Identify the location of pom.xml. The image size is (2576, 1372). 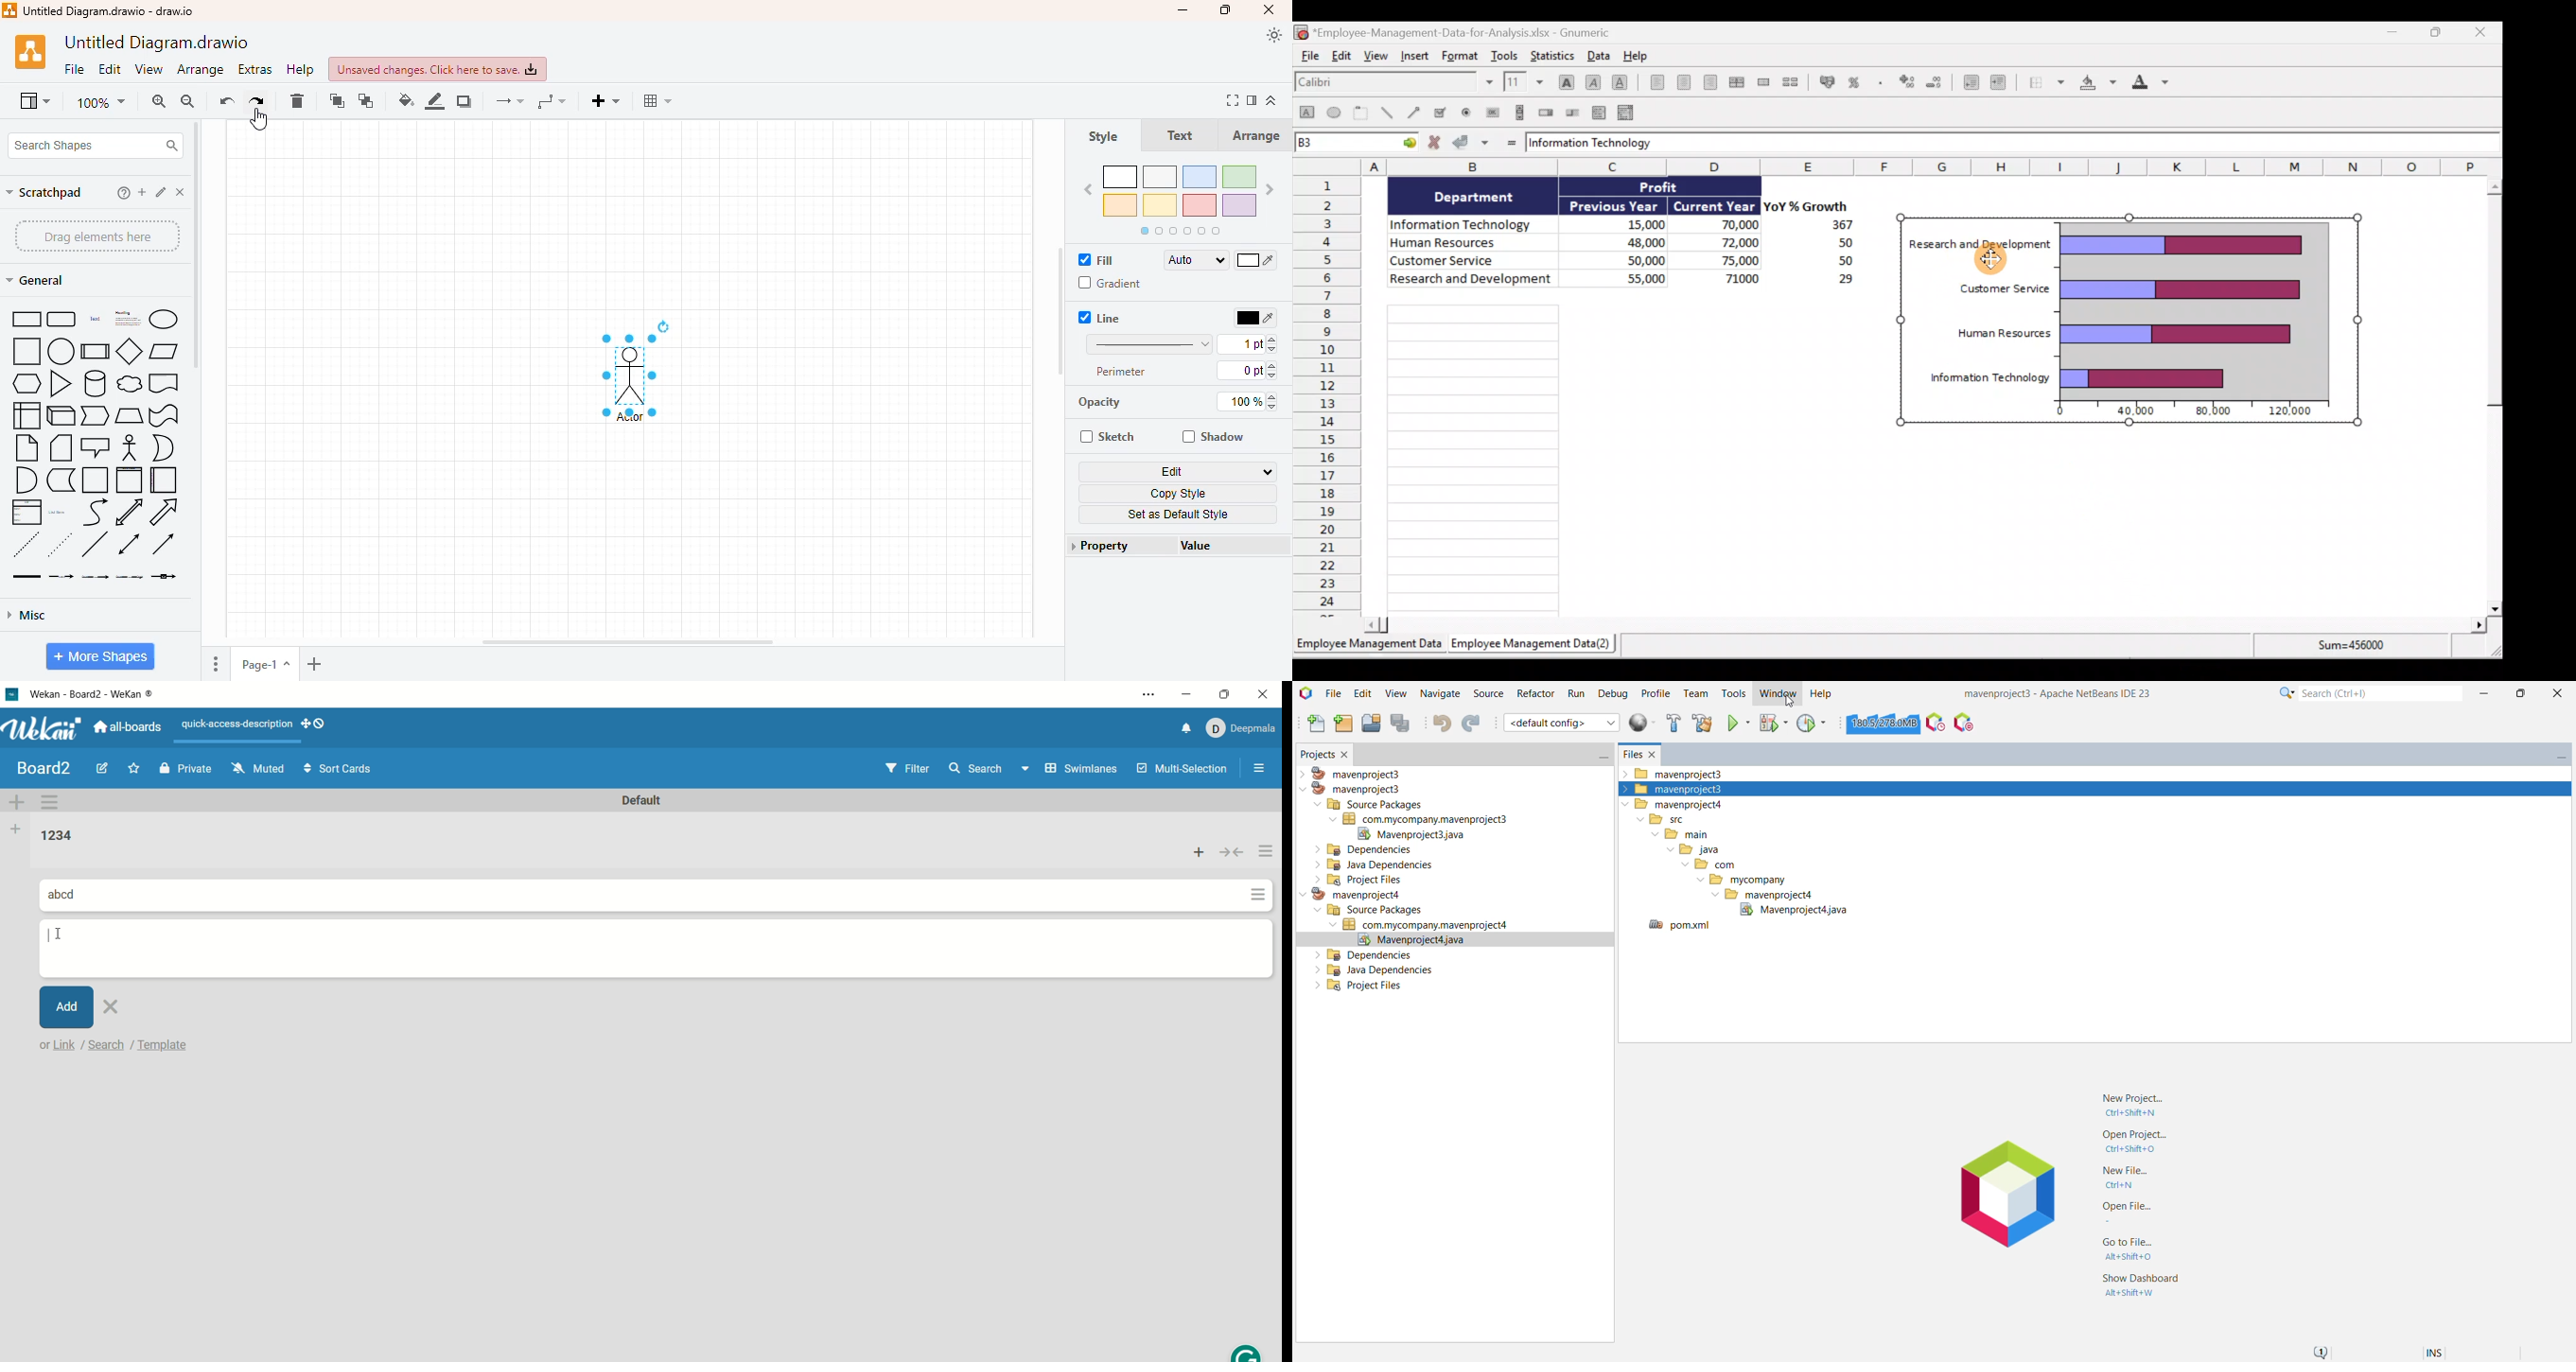
(1680, 927).